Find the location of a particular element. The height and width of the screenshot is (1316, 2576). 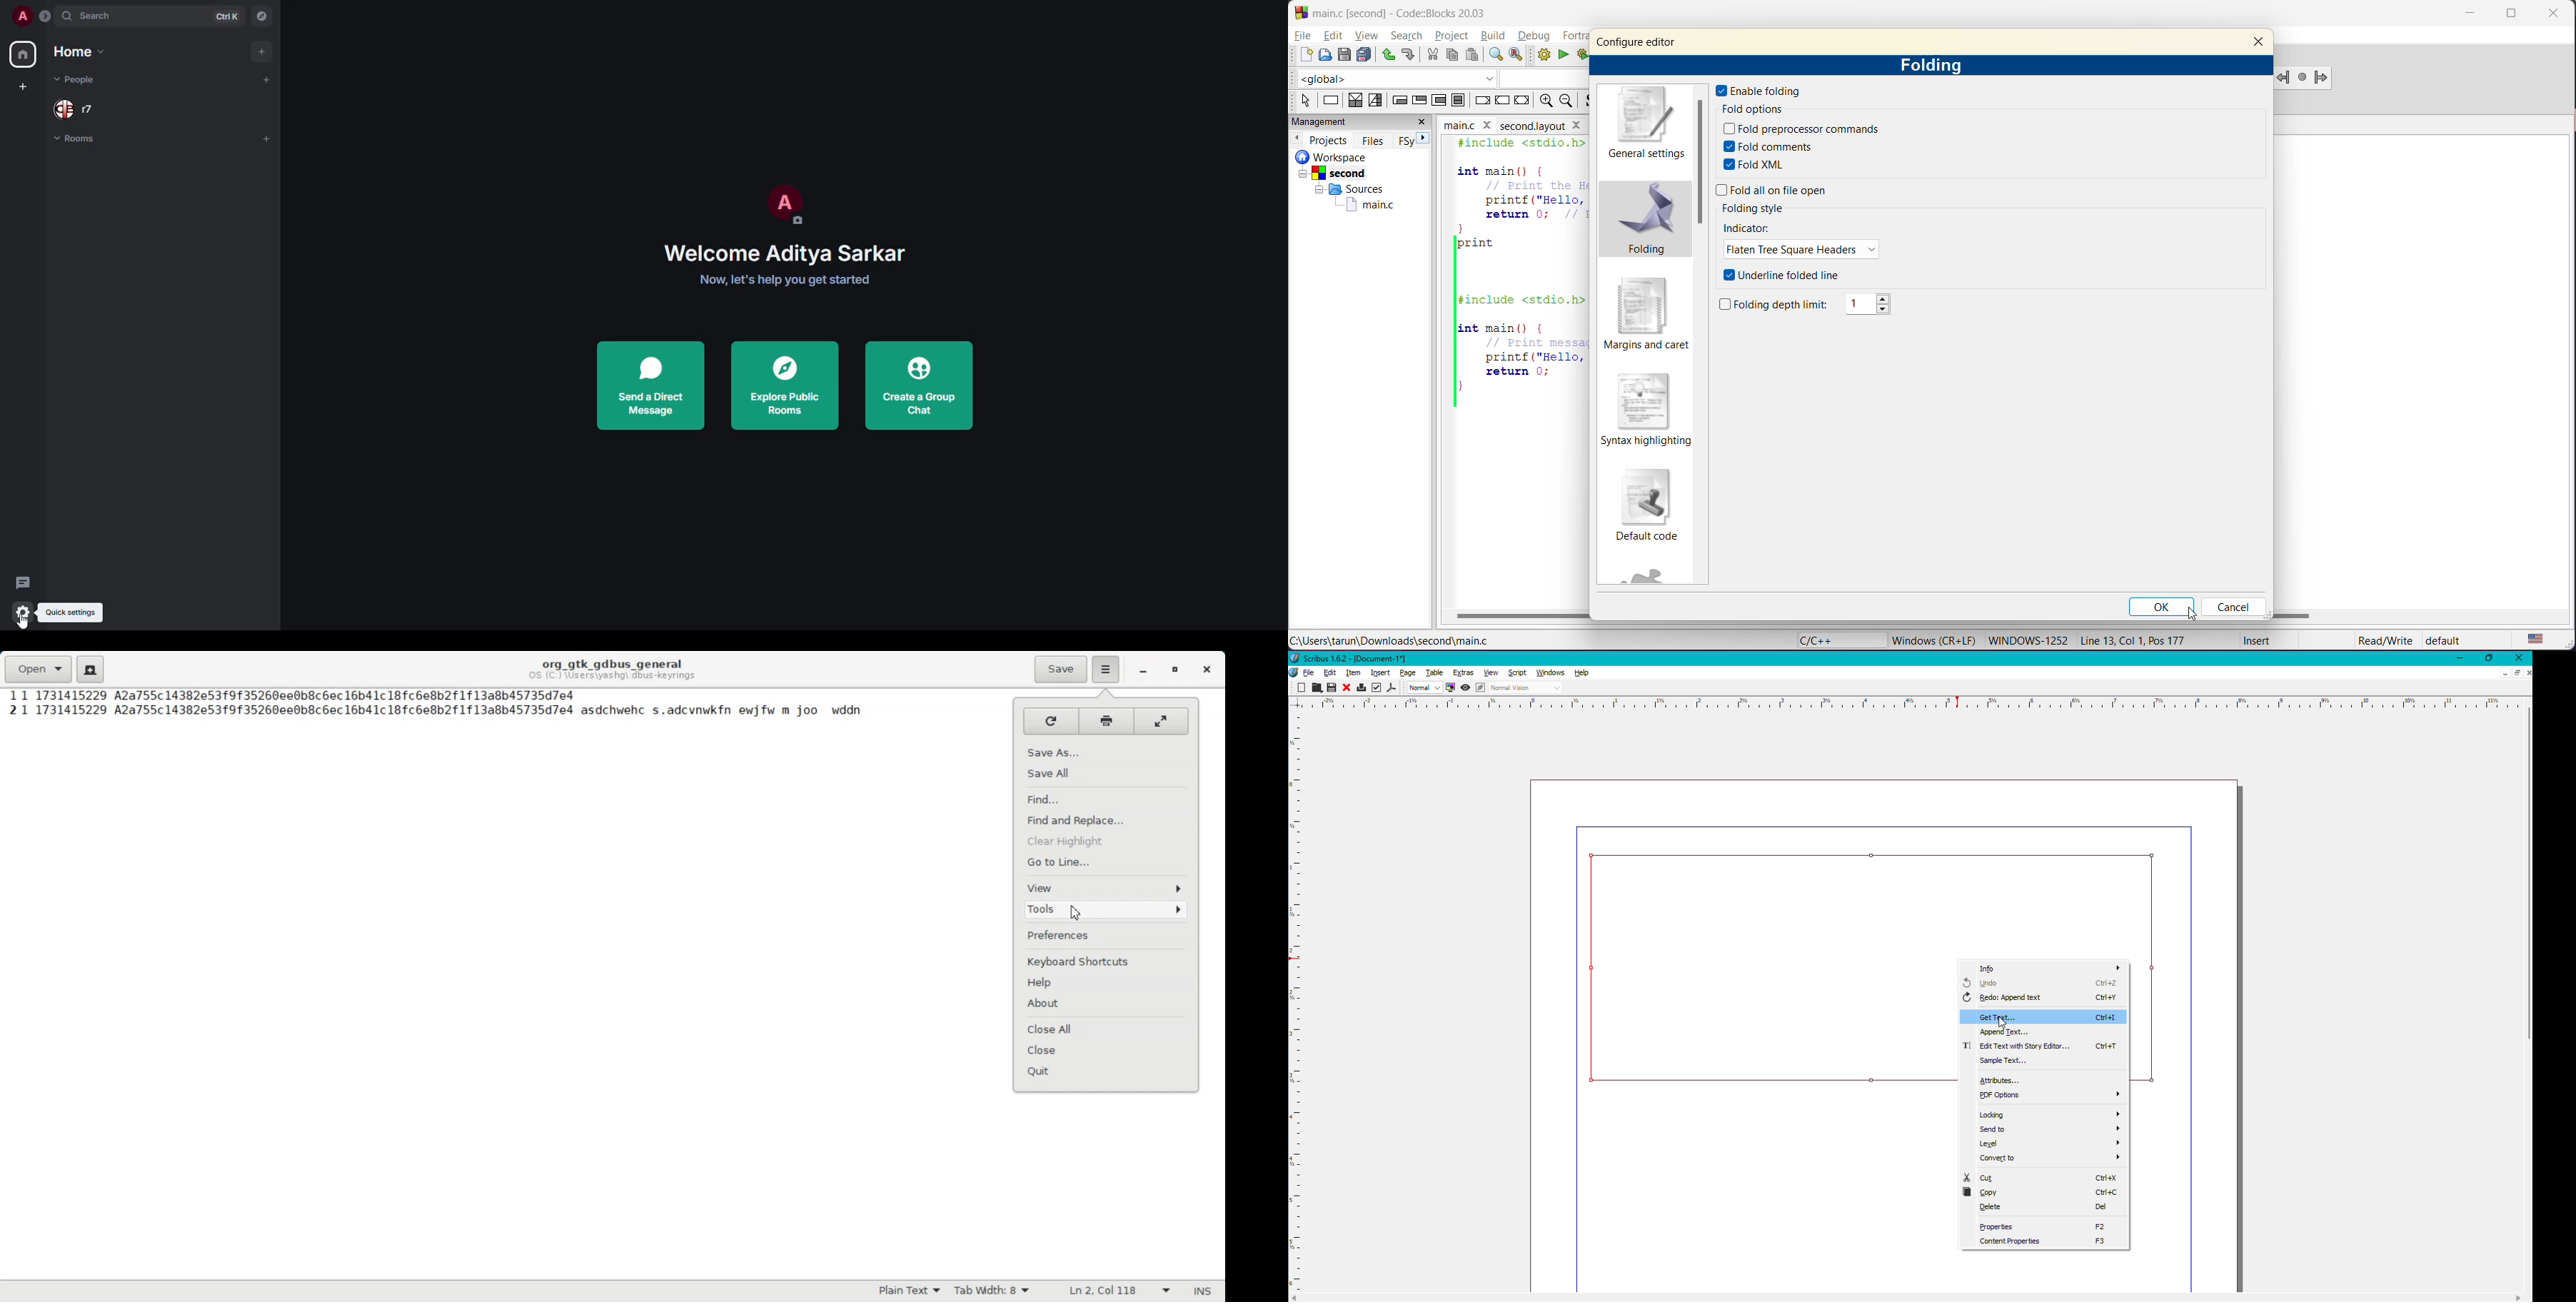

minimize is located at coordinates (2470, 15).